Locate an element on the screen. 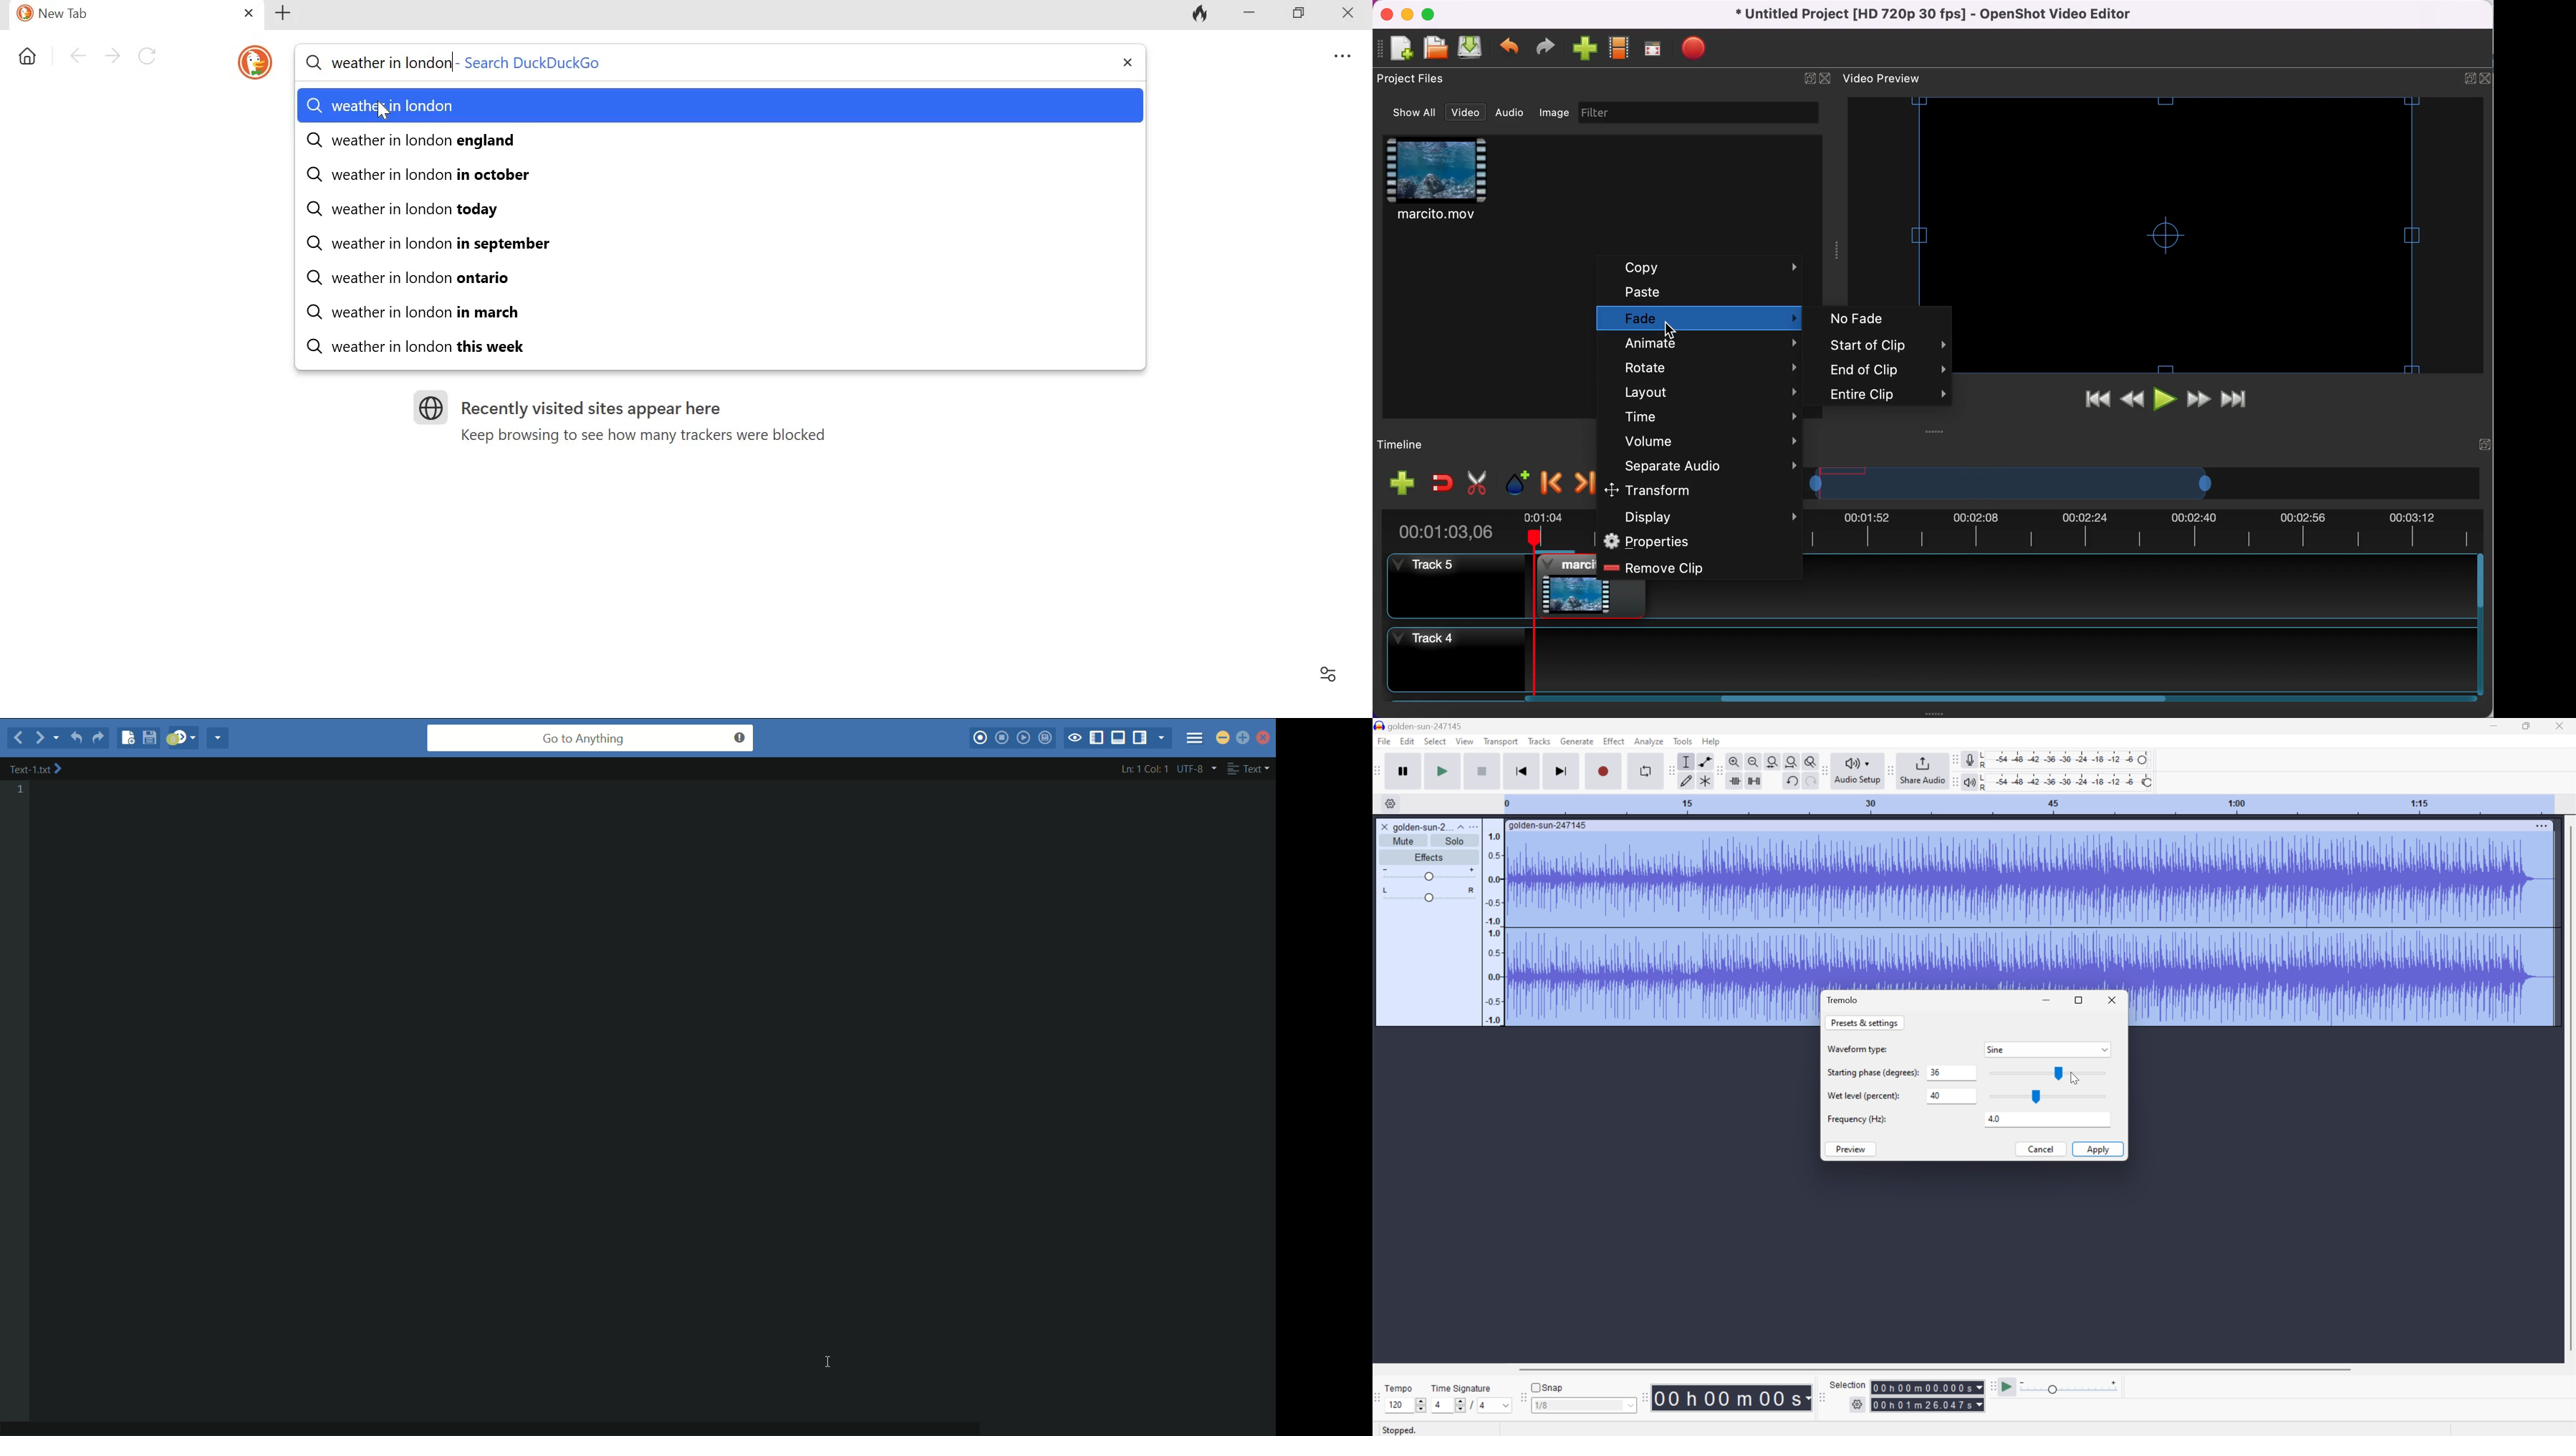 Image resolution: width=2576 pixels, height=1456 pixels. 4 is located at coordinates (1447, 1405).